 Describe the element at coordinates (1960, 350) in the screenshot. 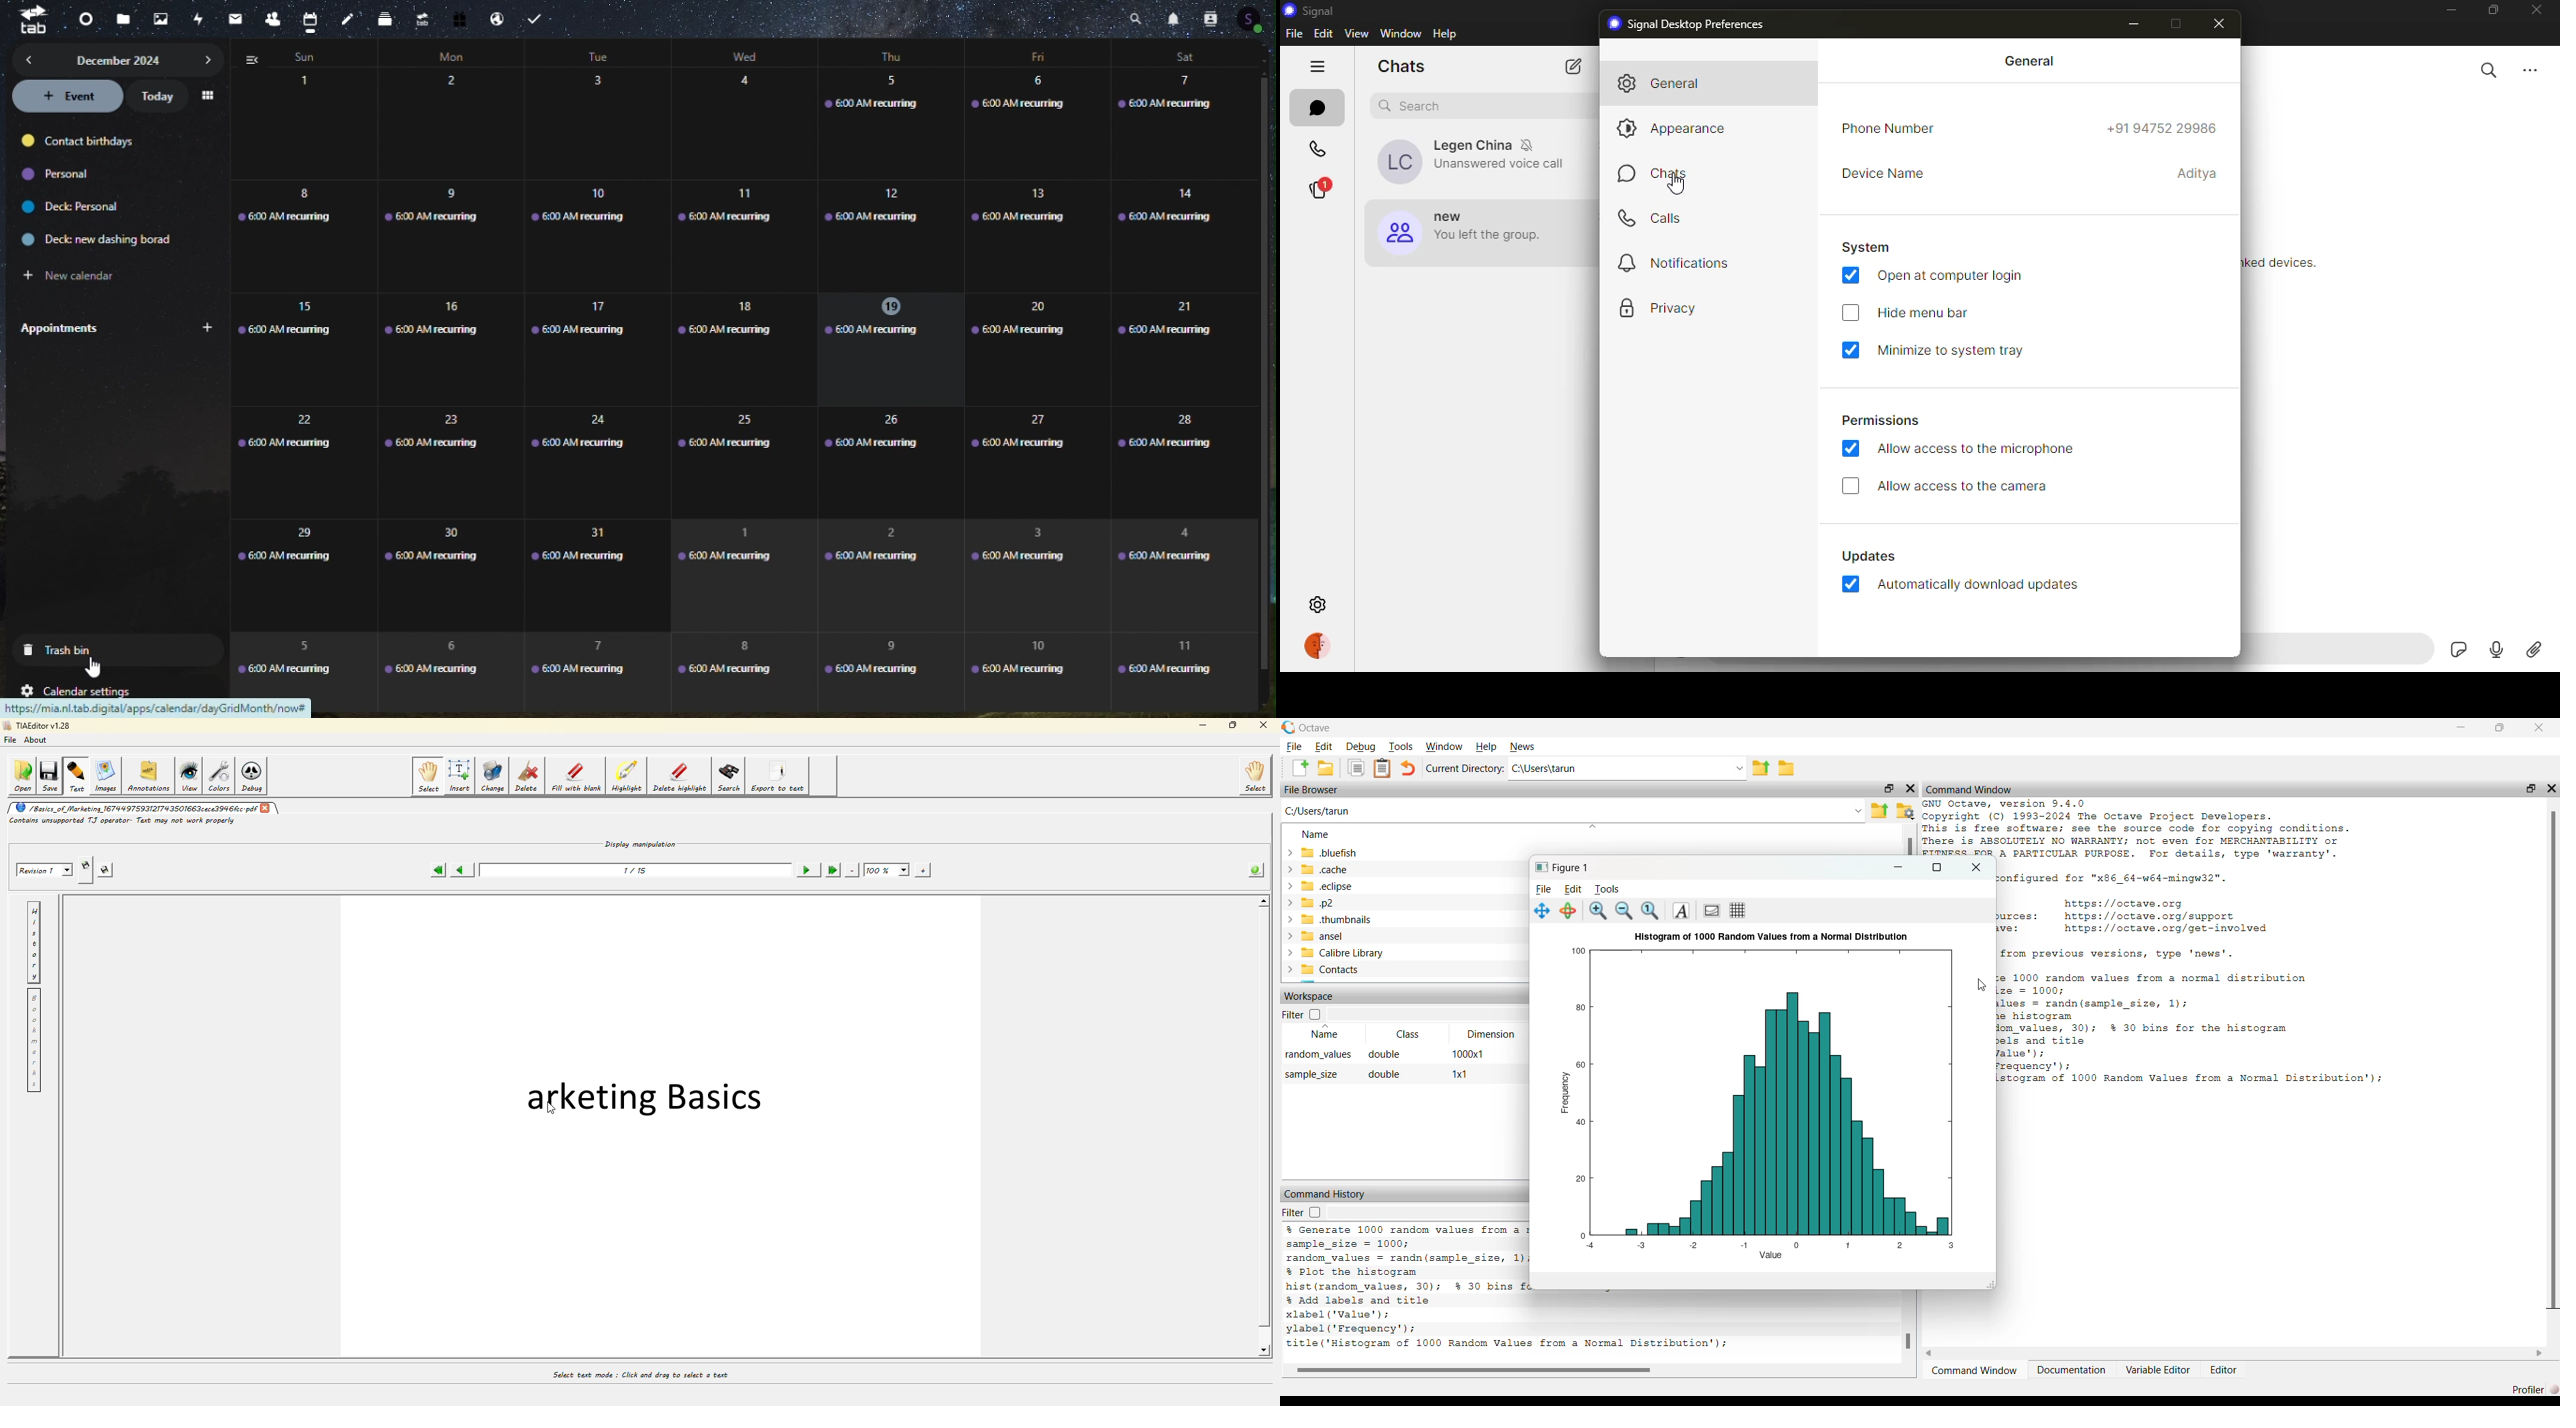

I see `minimize system tray` at that location.